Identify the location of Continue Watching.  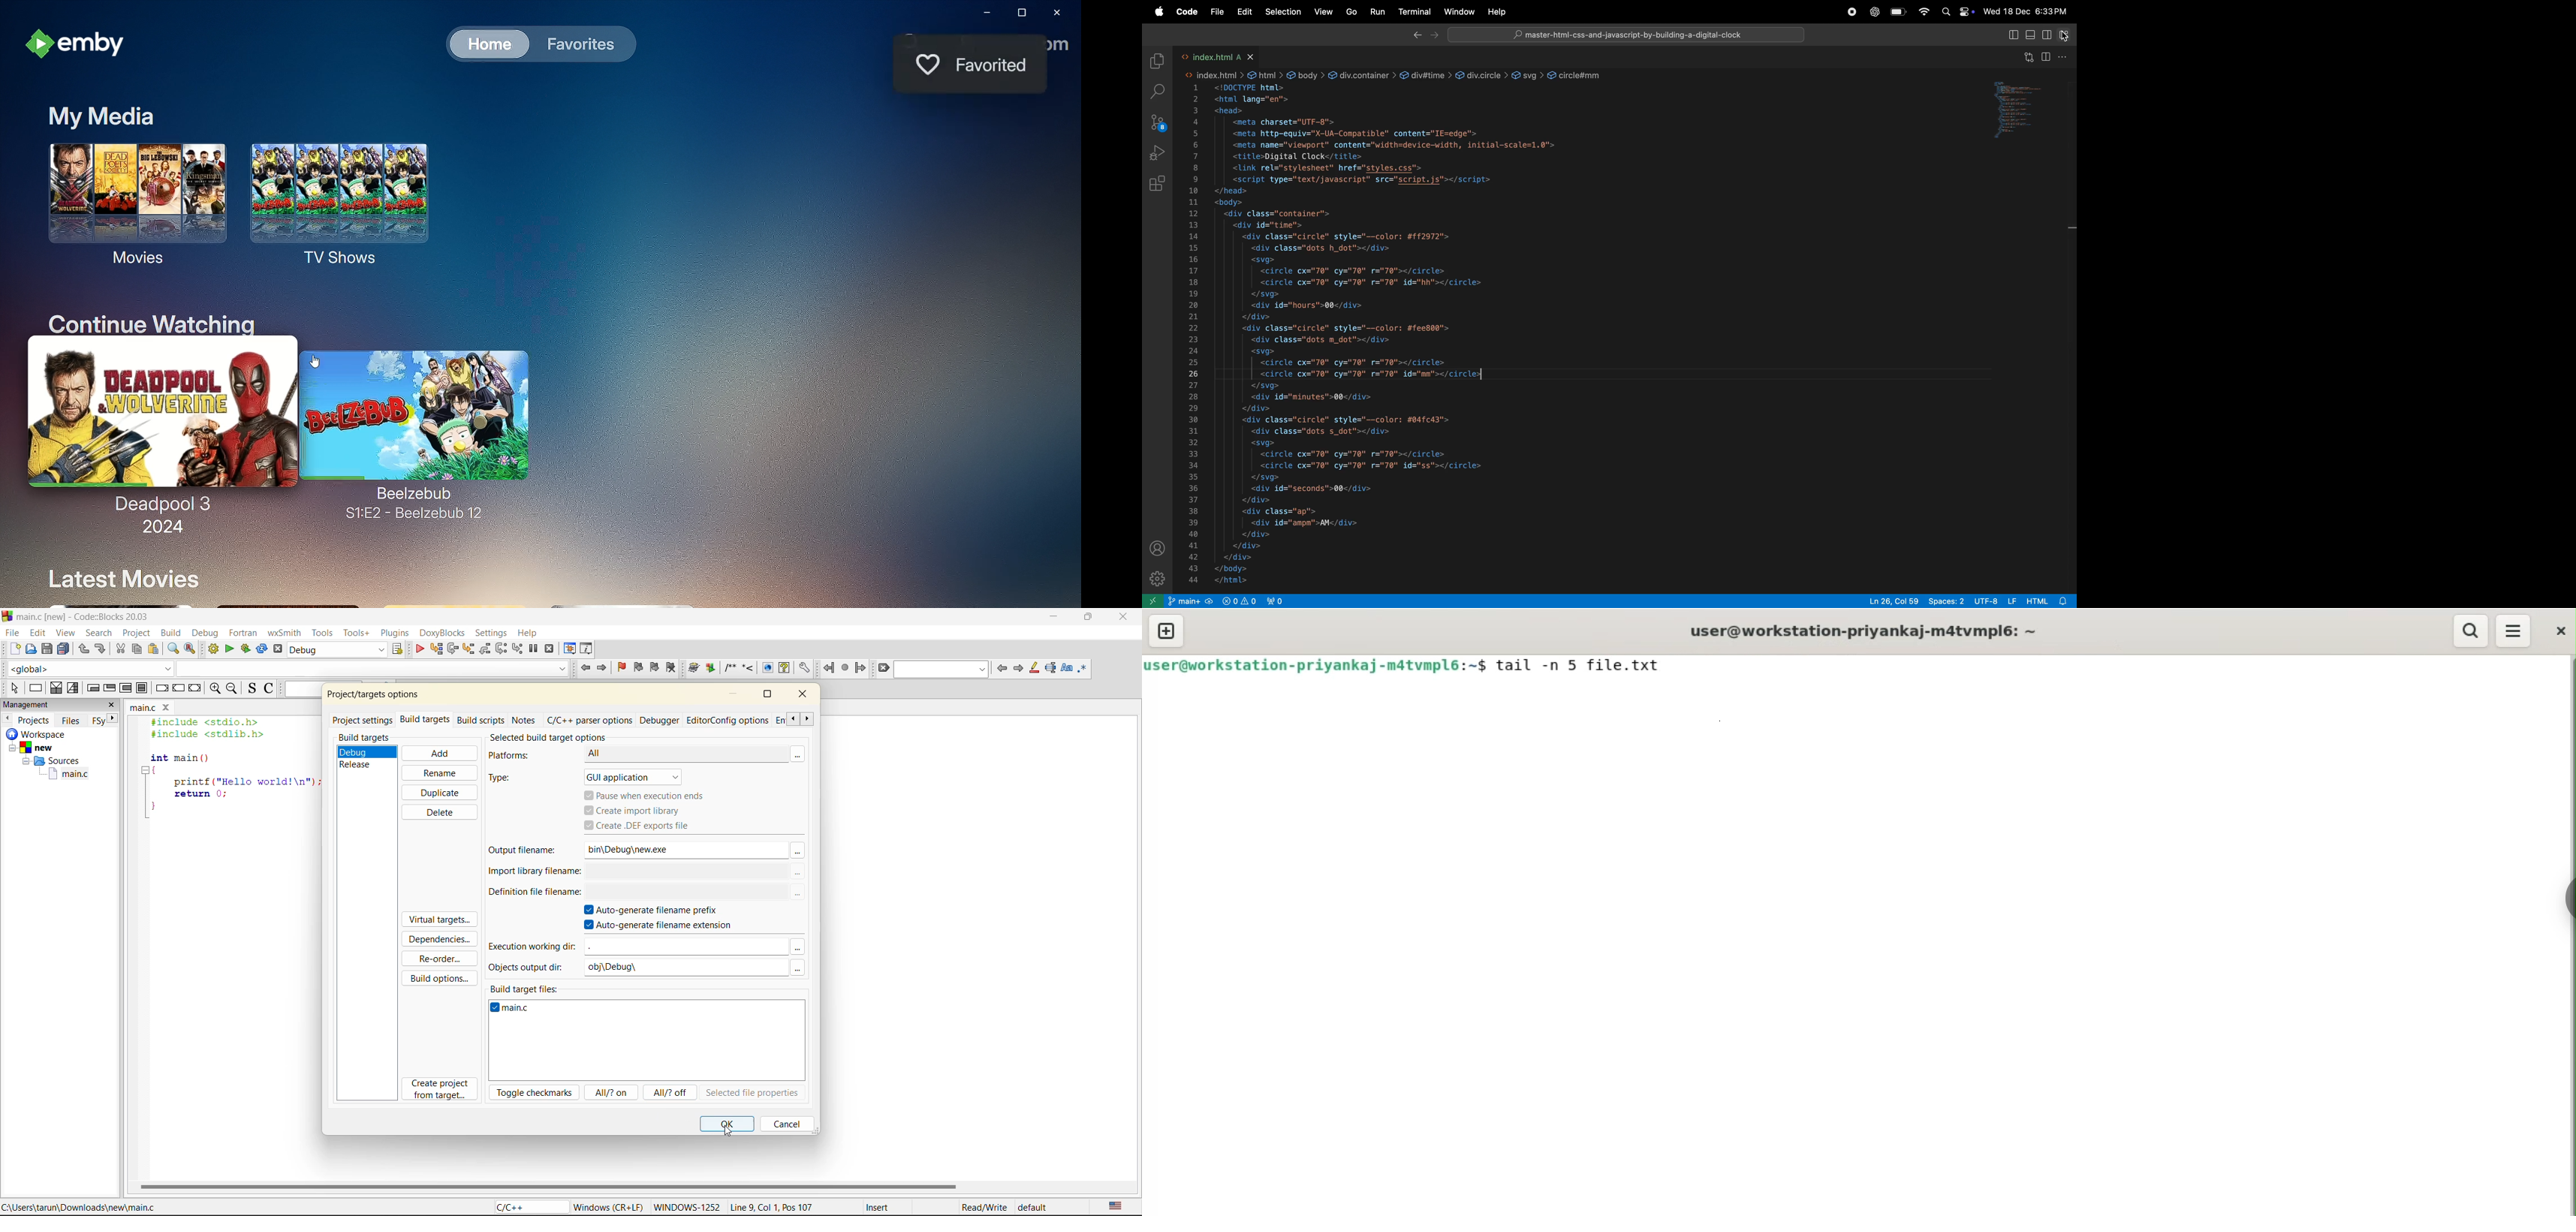
(149, 320).